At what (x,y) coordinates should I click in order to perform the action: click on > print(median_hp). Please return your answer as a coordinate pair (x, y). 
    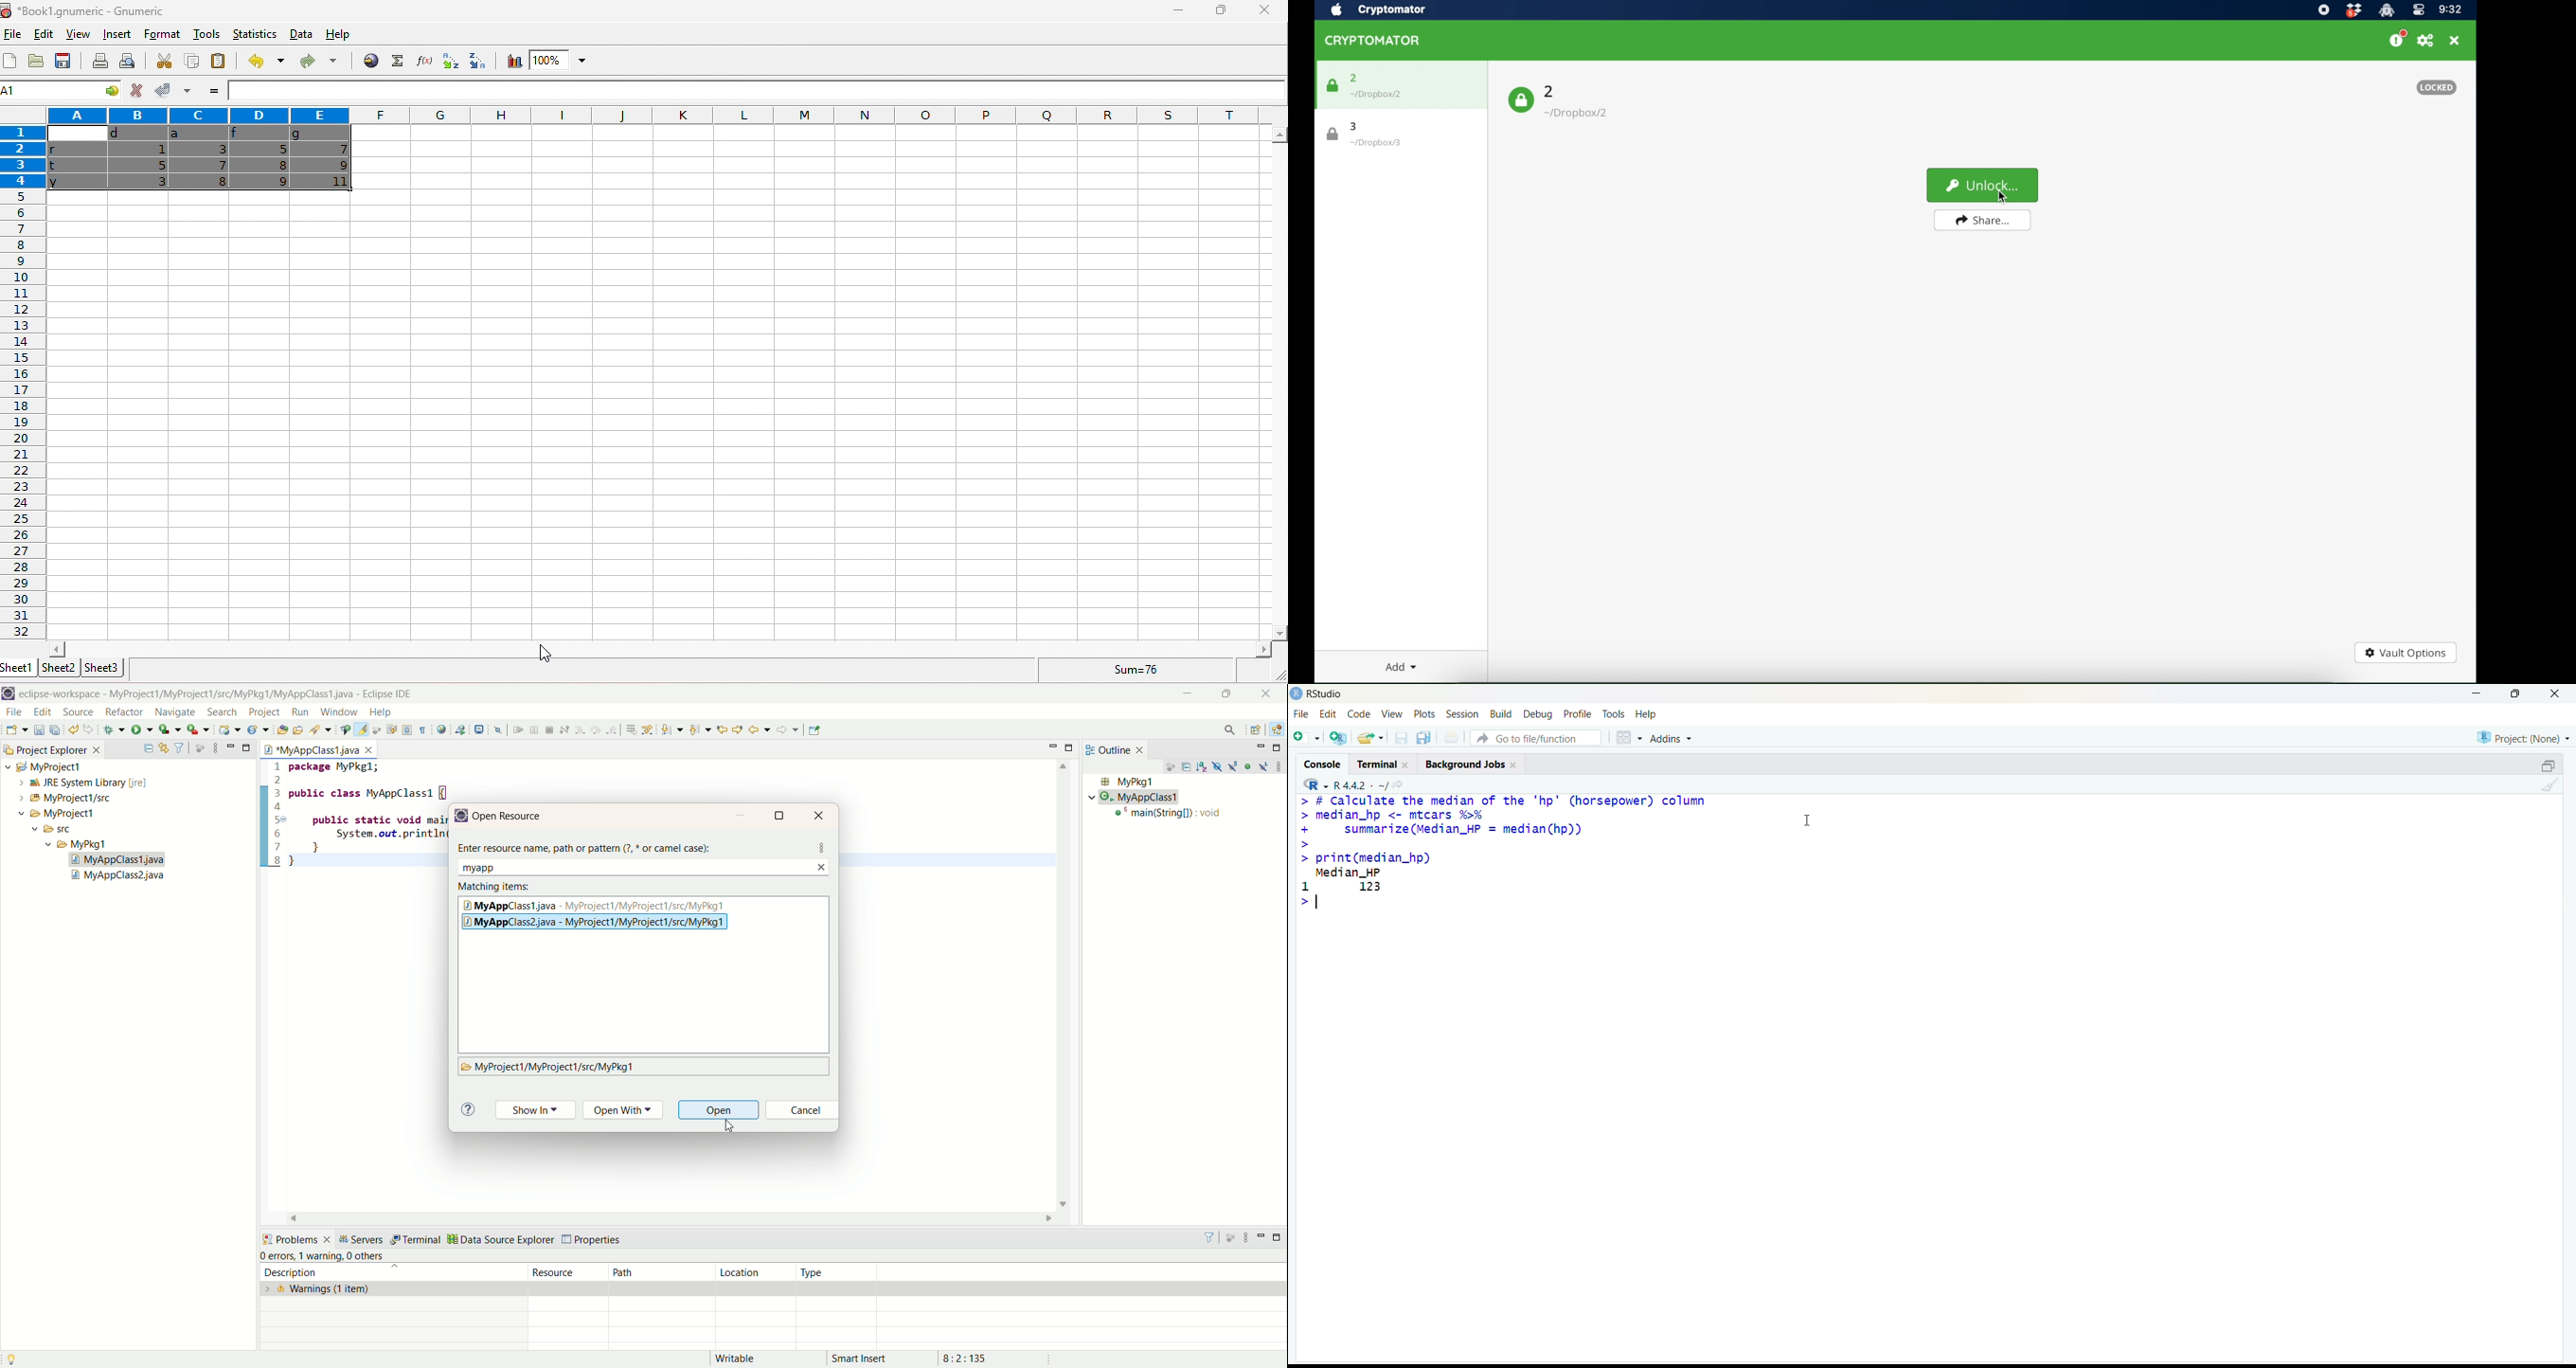
    Looking at the image, I should click on (1366, 858).